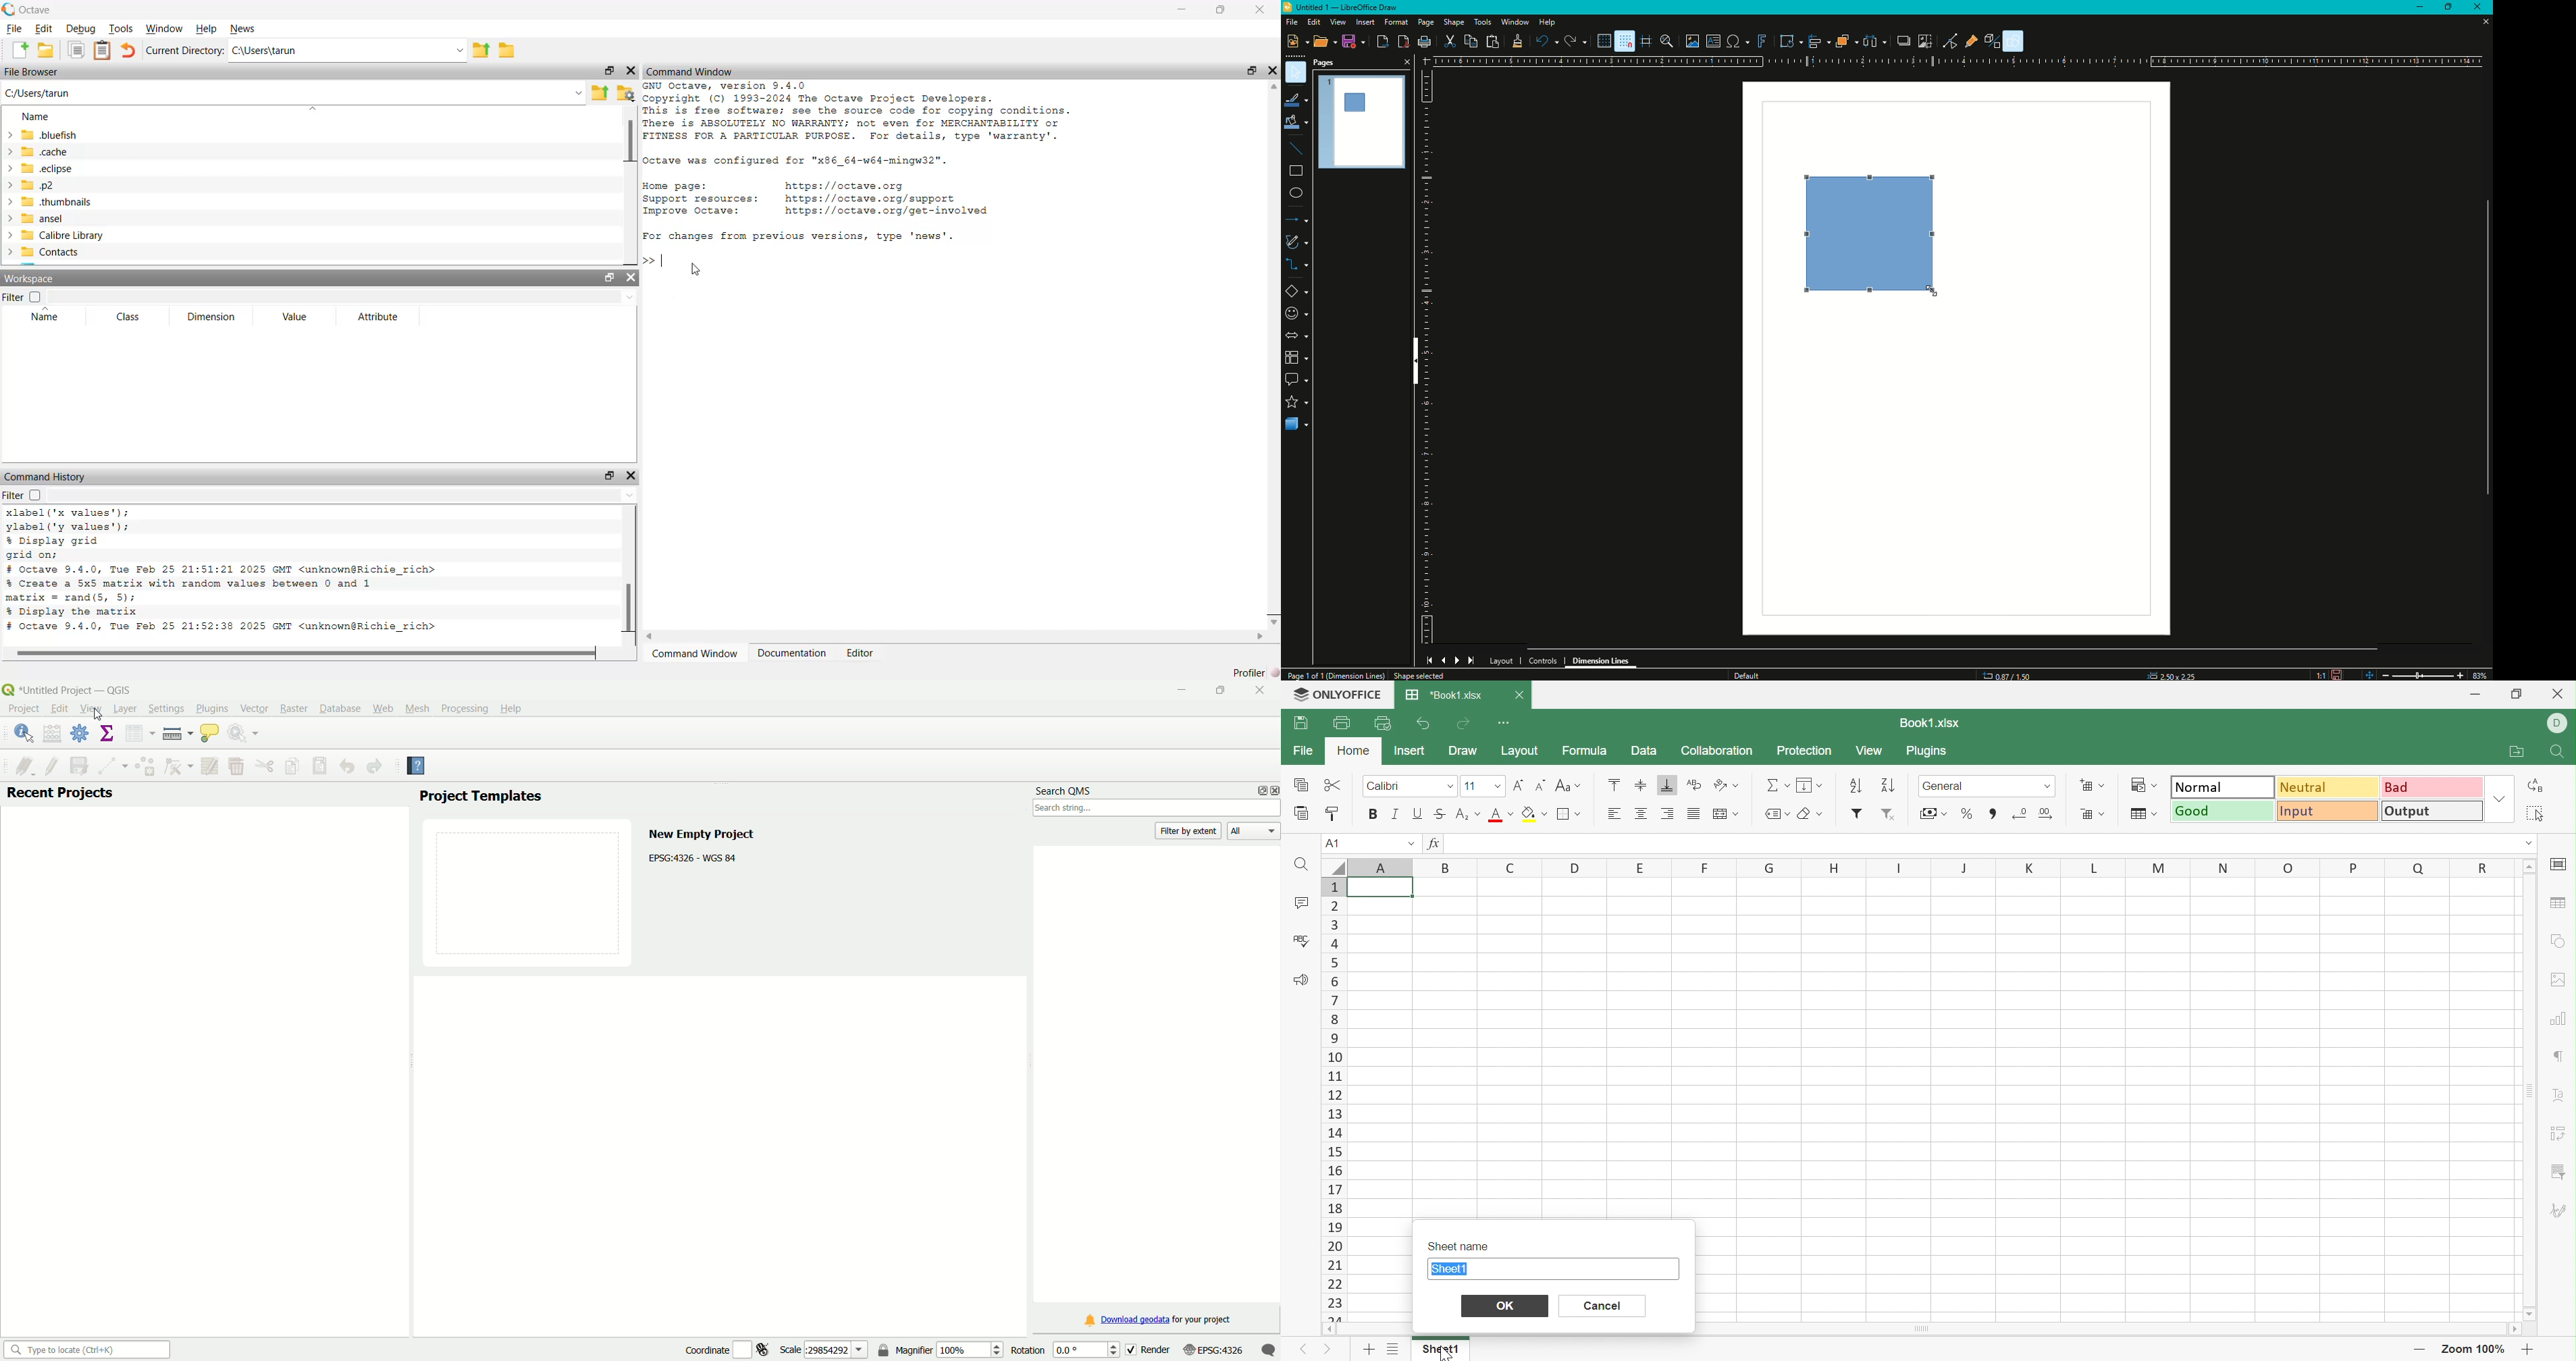  I want to click on Snap to Grid, so click(1624, 41).